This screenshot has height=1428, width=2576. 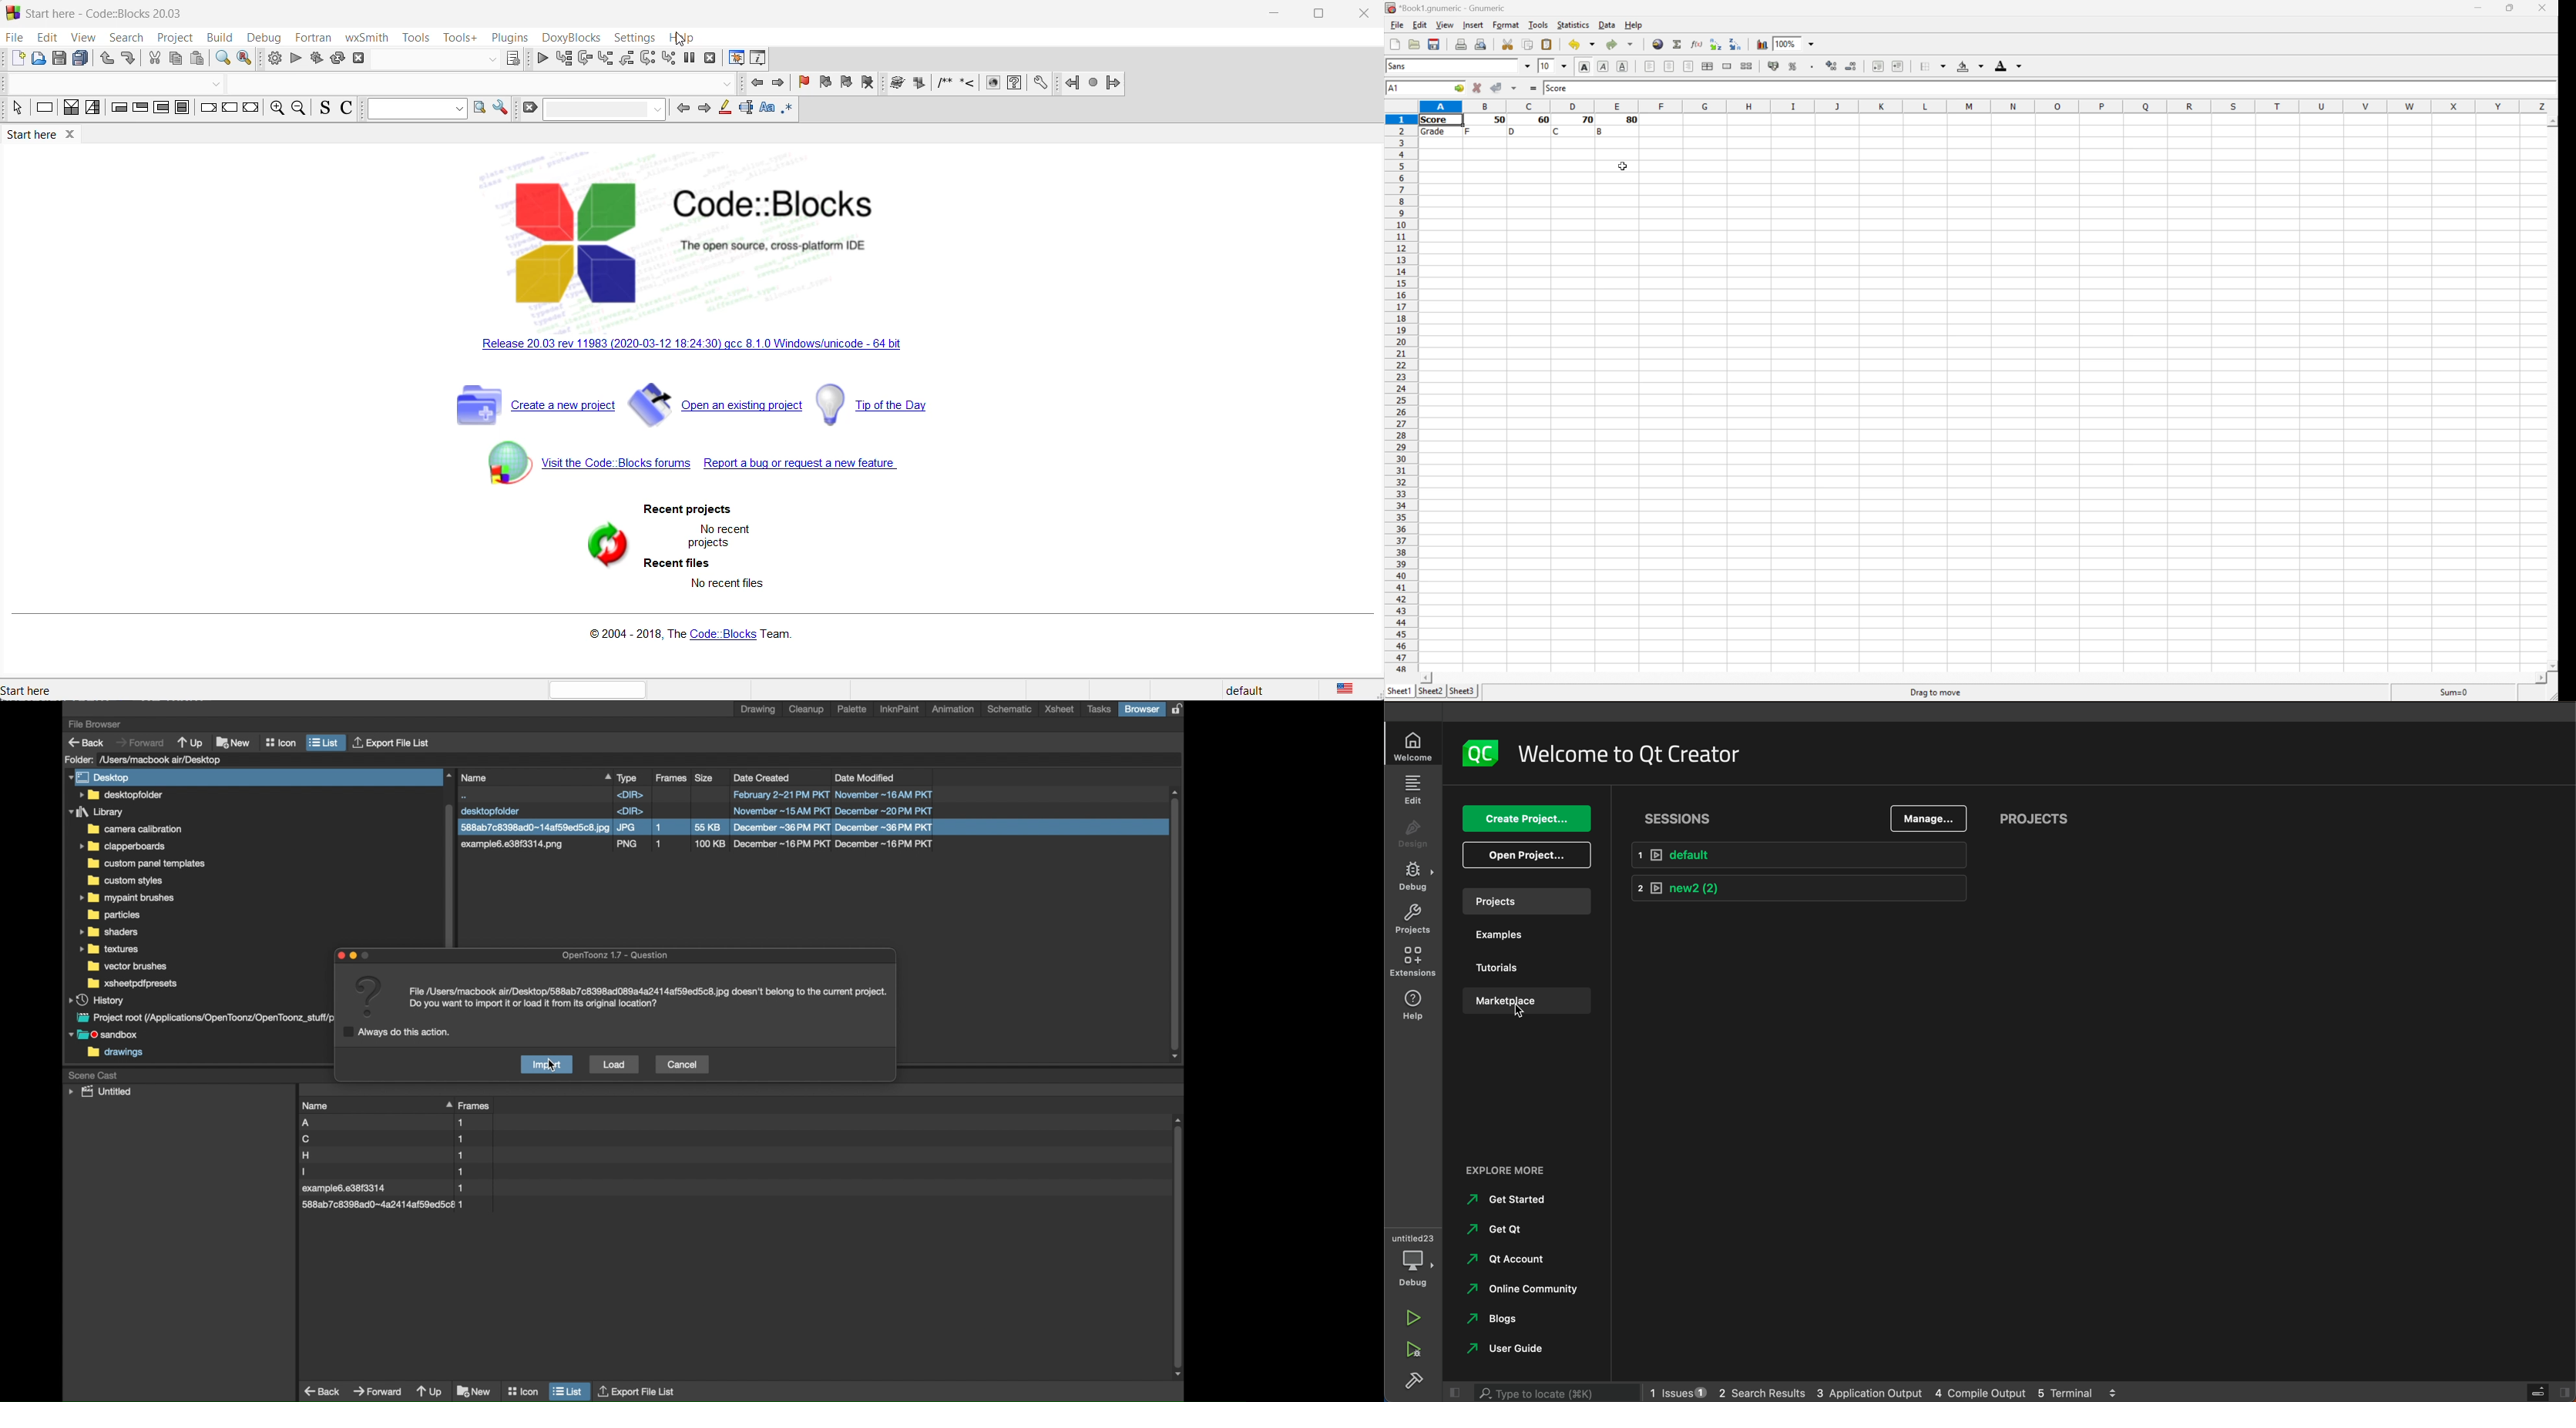 What do you see at coordinates (198, 59) in the screenshot?
I see `paste` at bounding box center [198, 59].